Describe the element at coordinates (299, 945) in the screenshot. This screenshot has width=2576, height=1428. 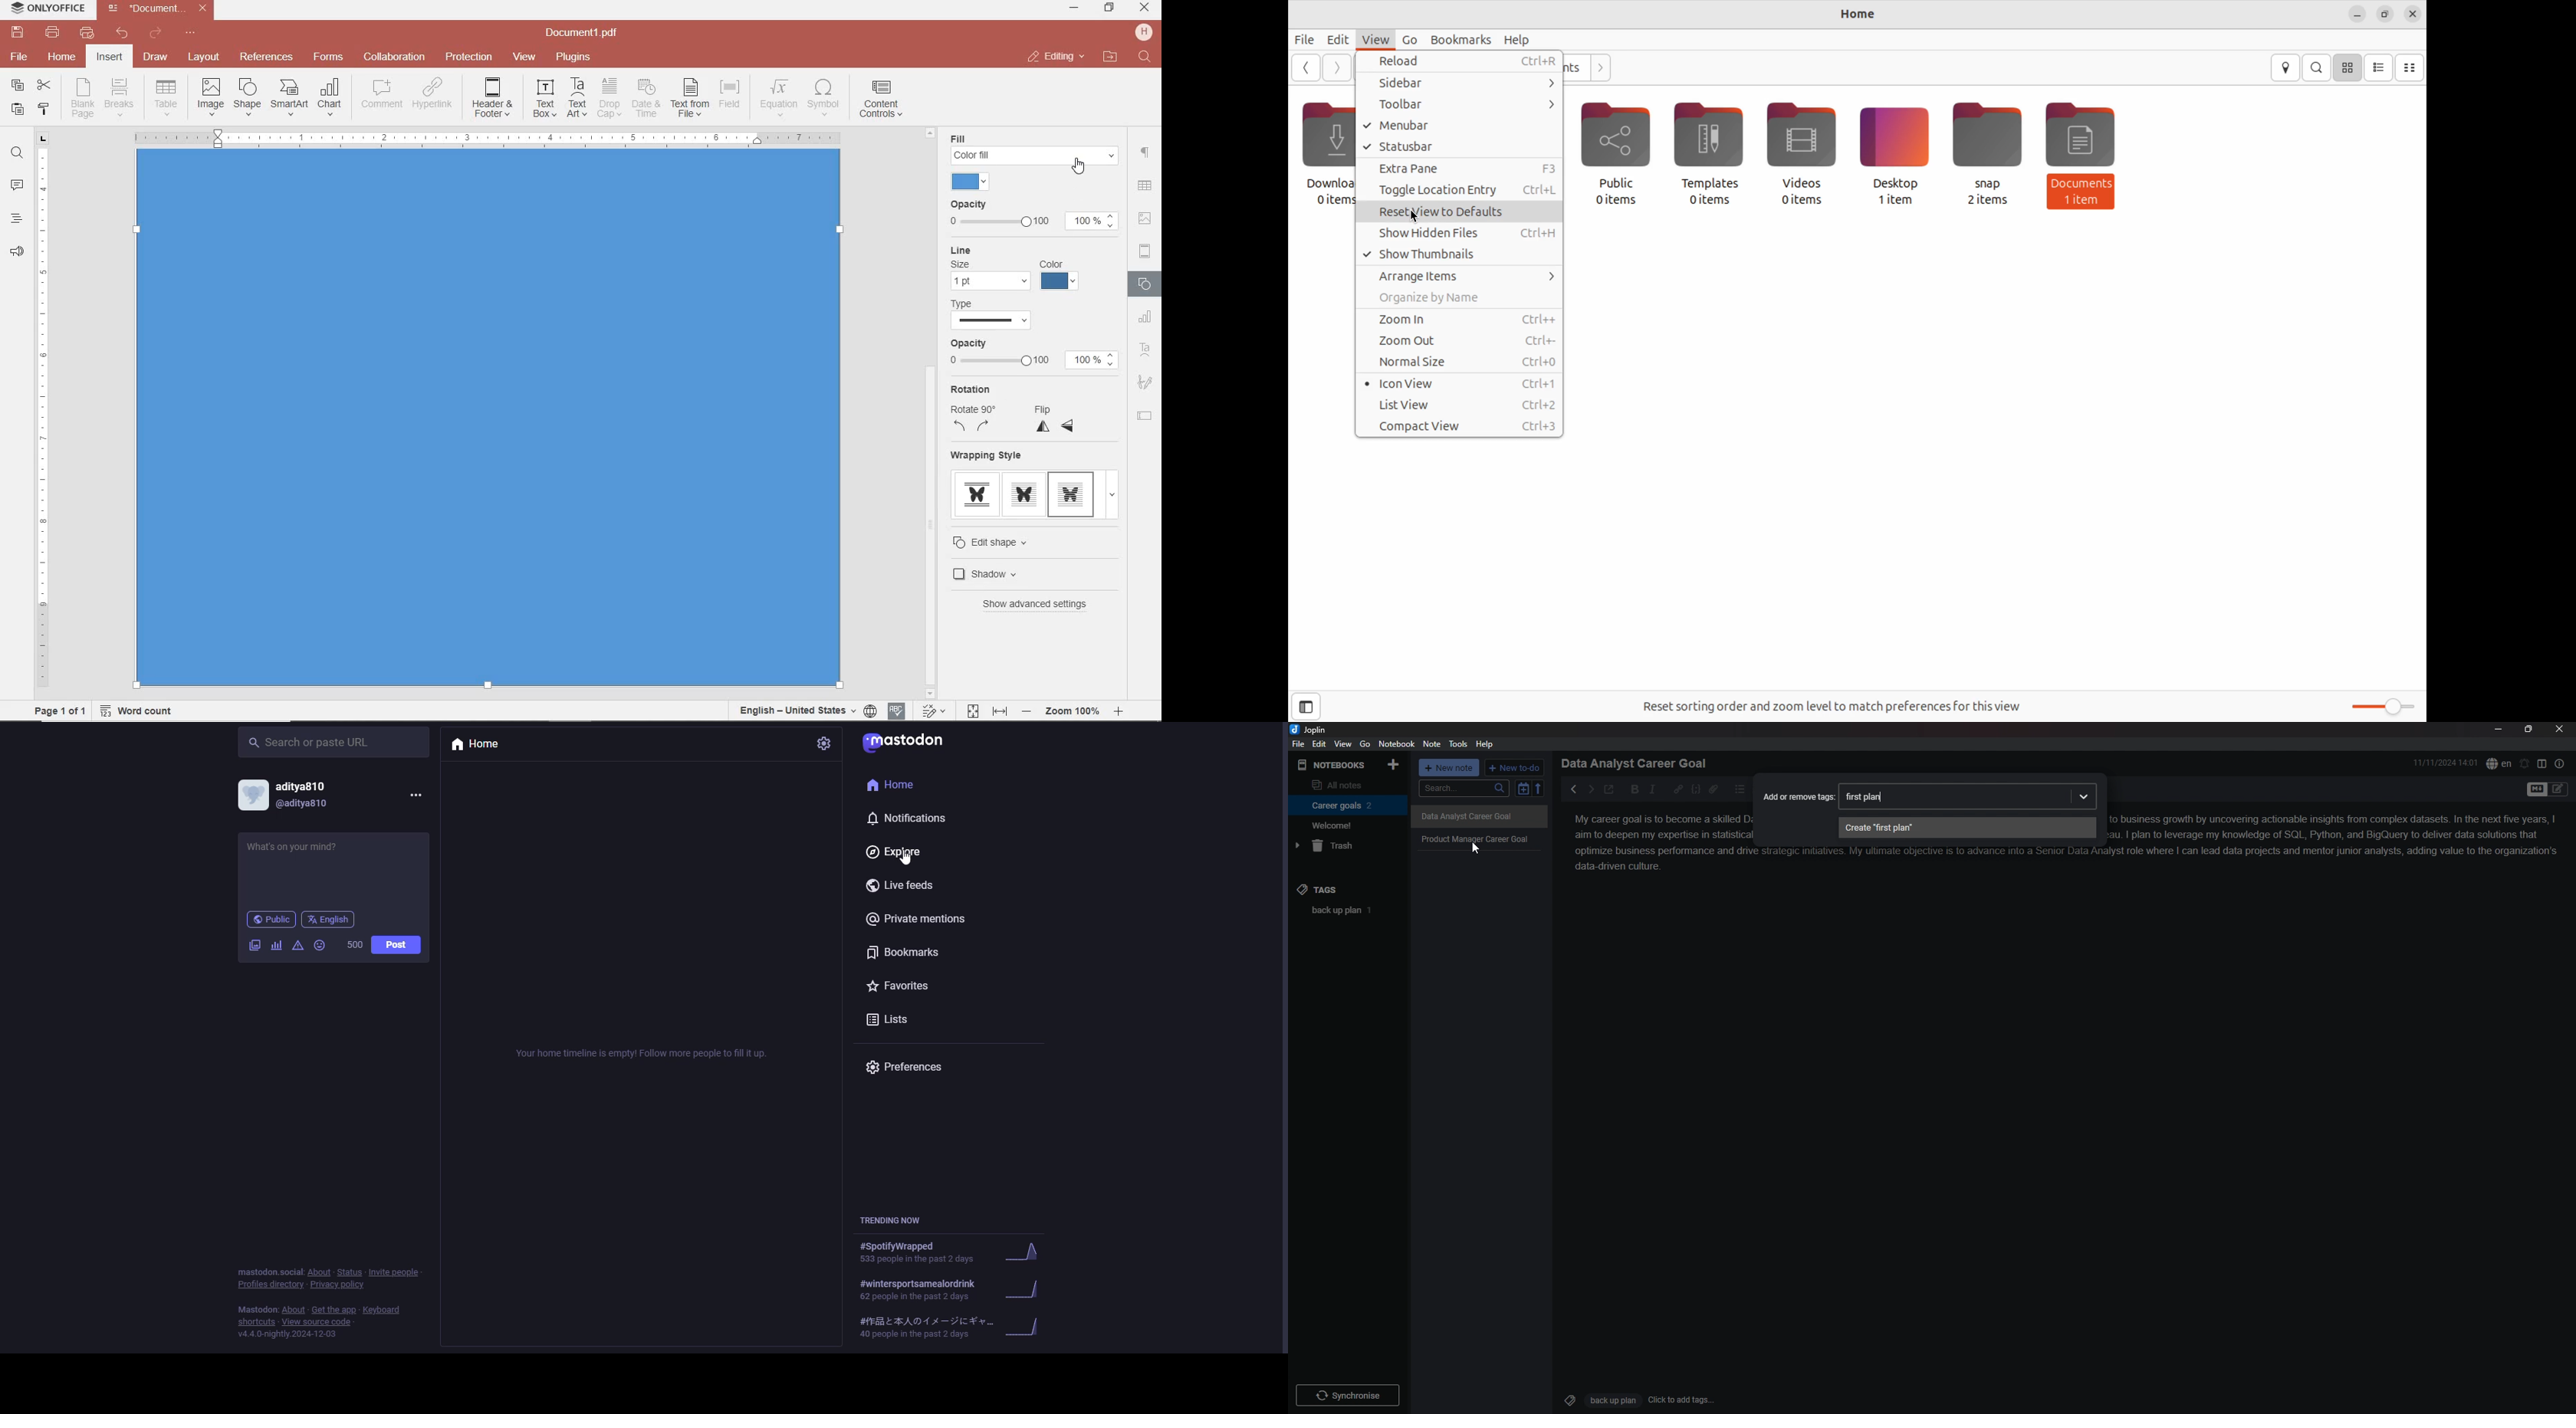
I see `advanced` at that location.